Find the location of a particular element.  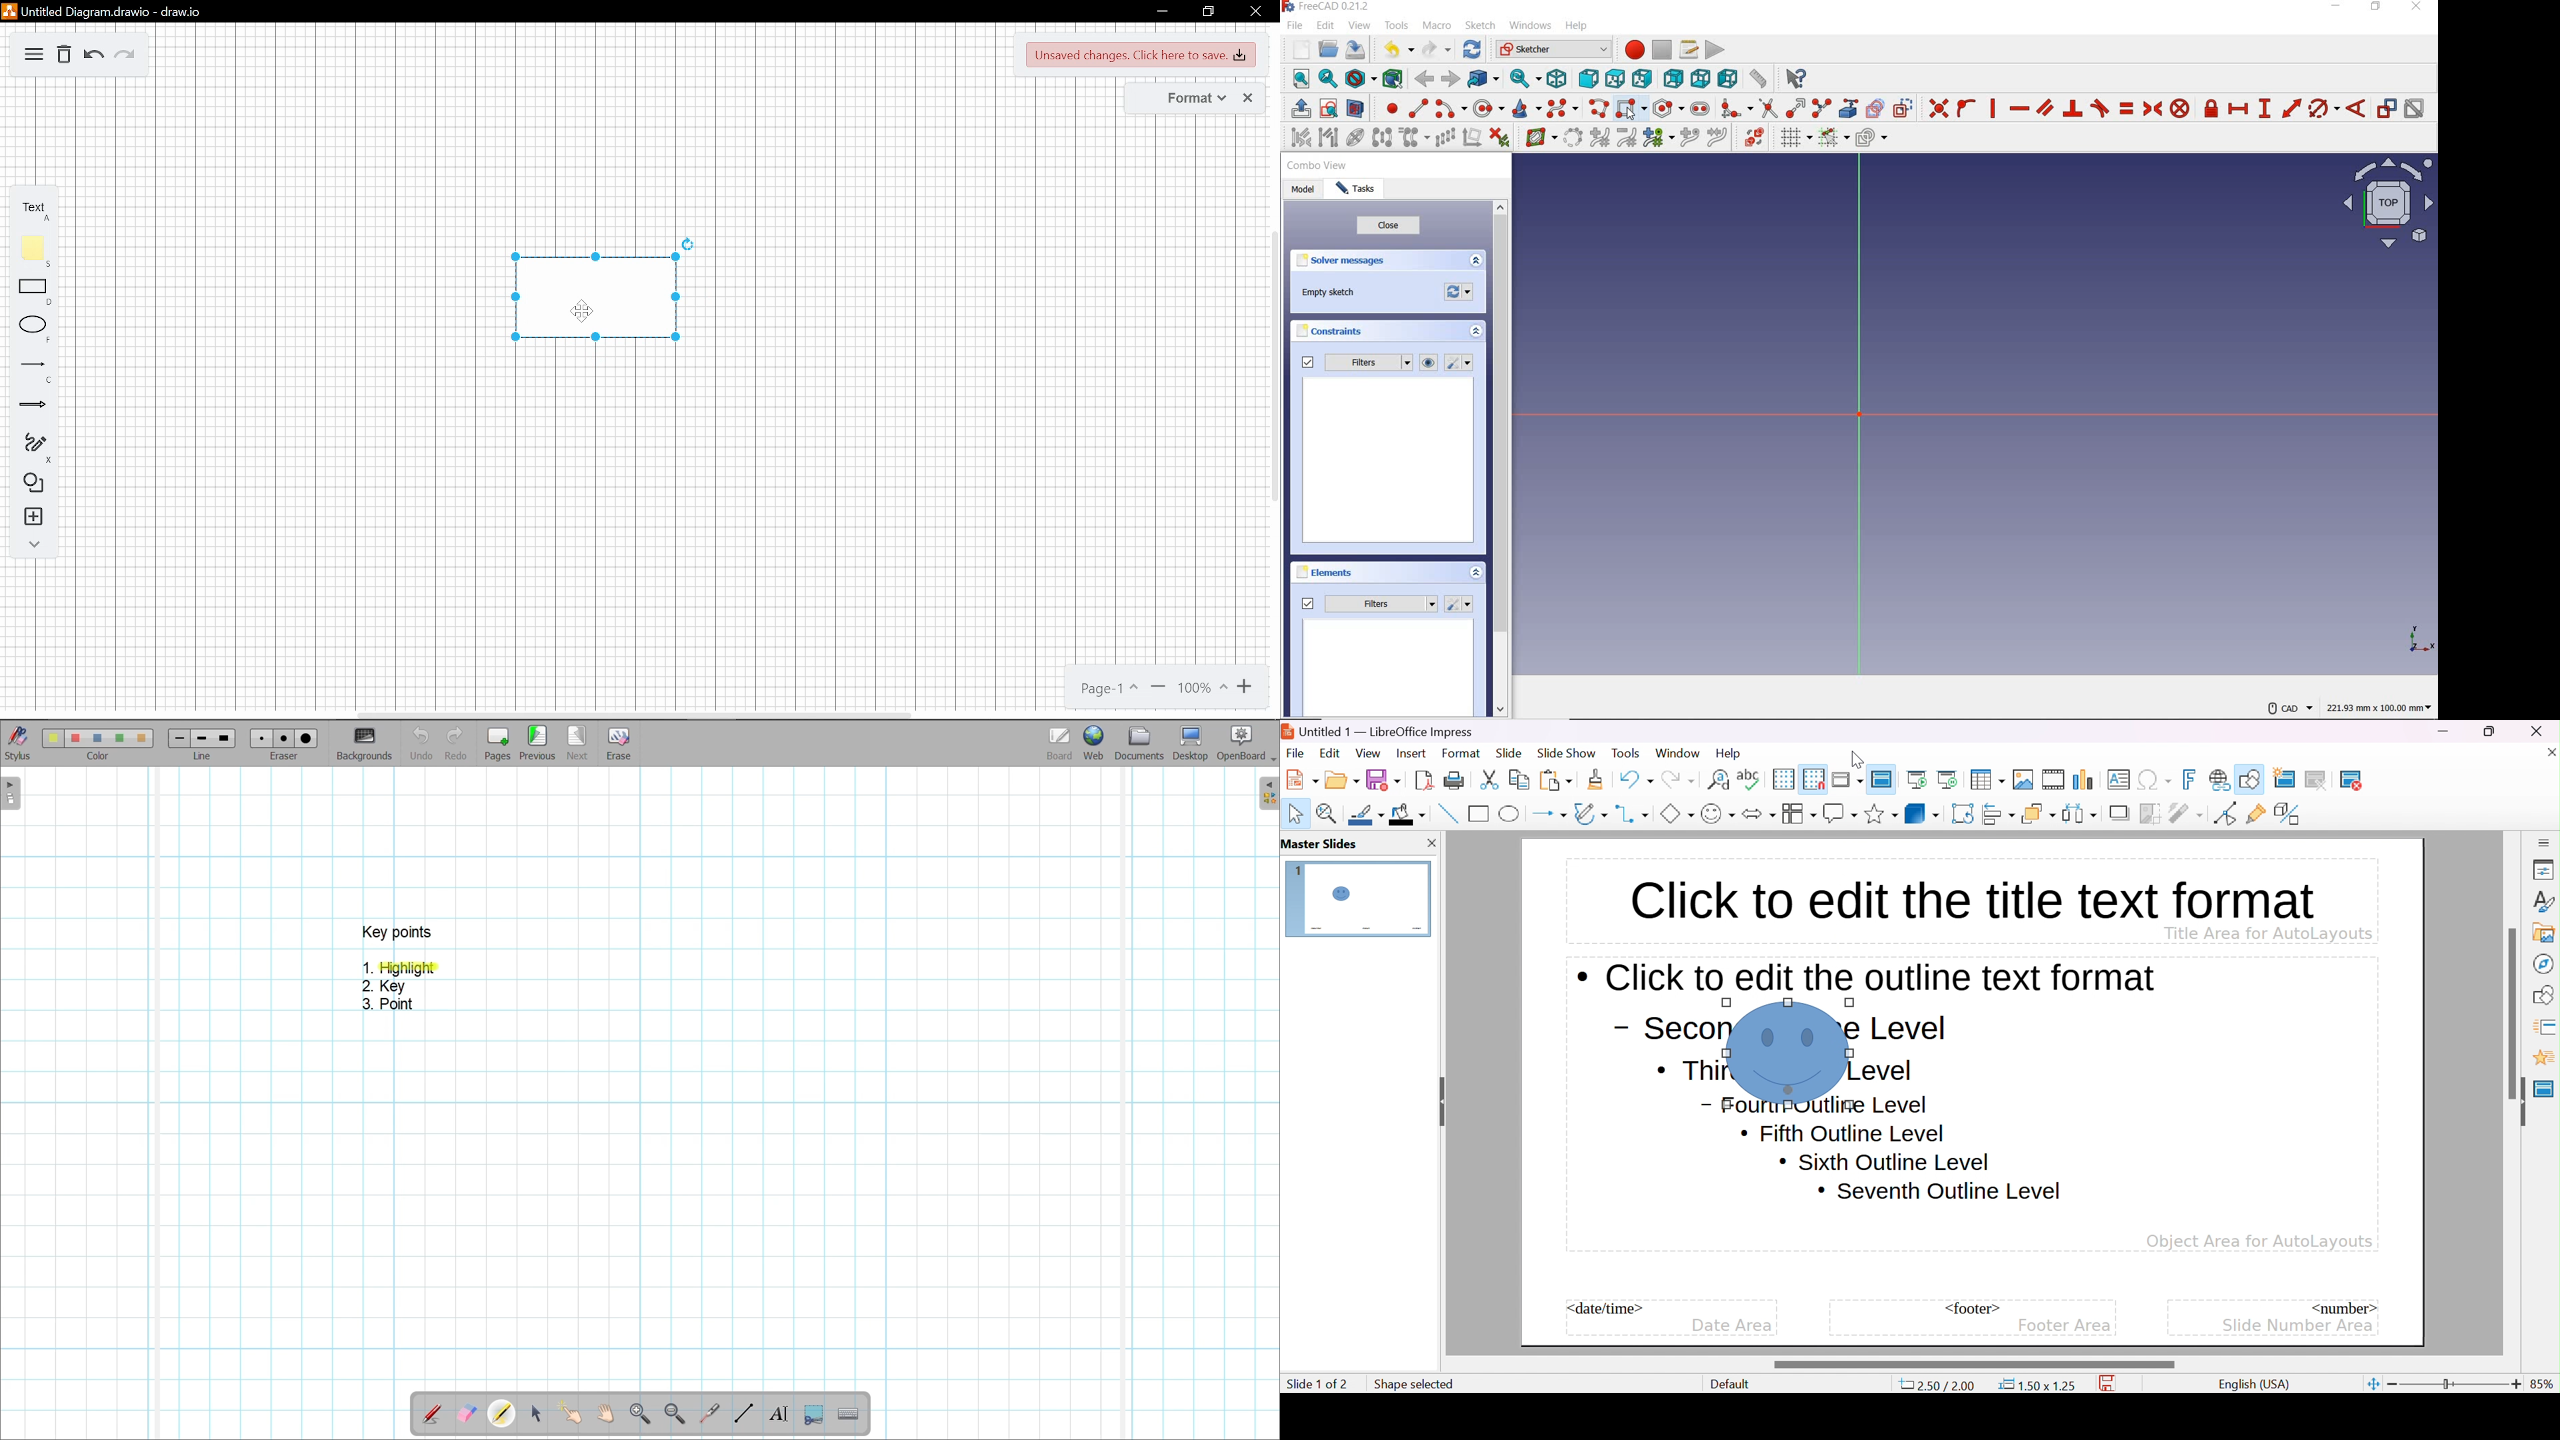

constrain block is located at coordinates (2180, 108).